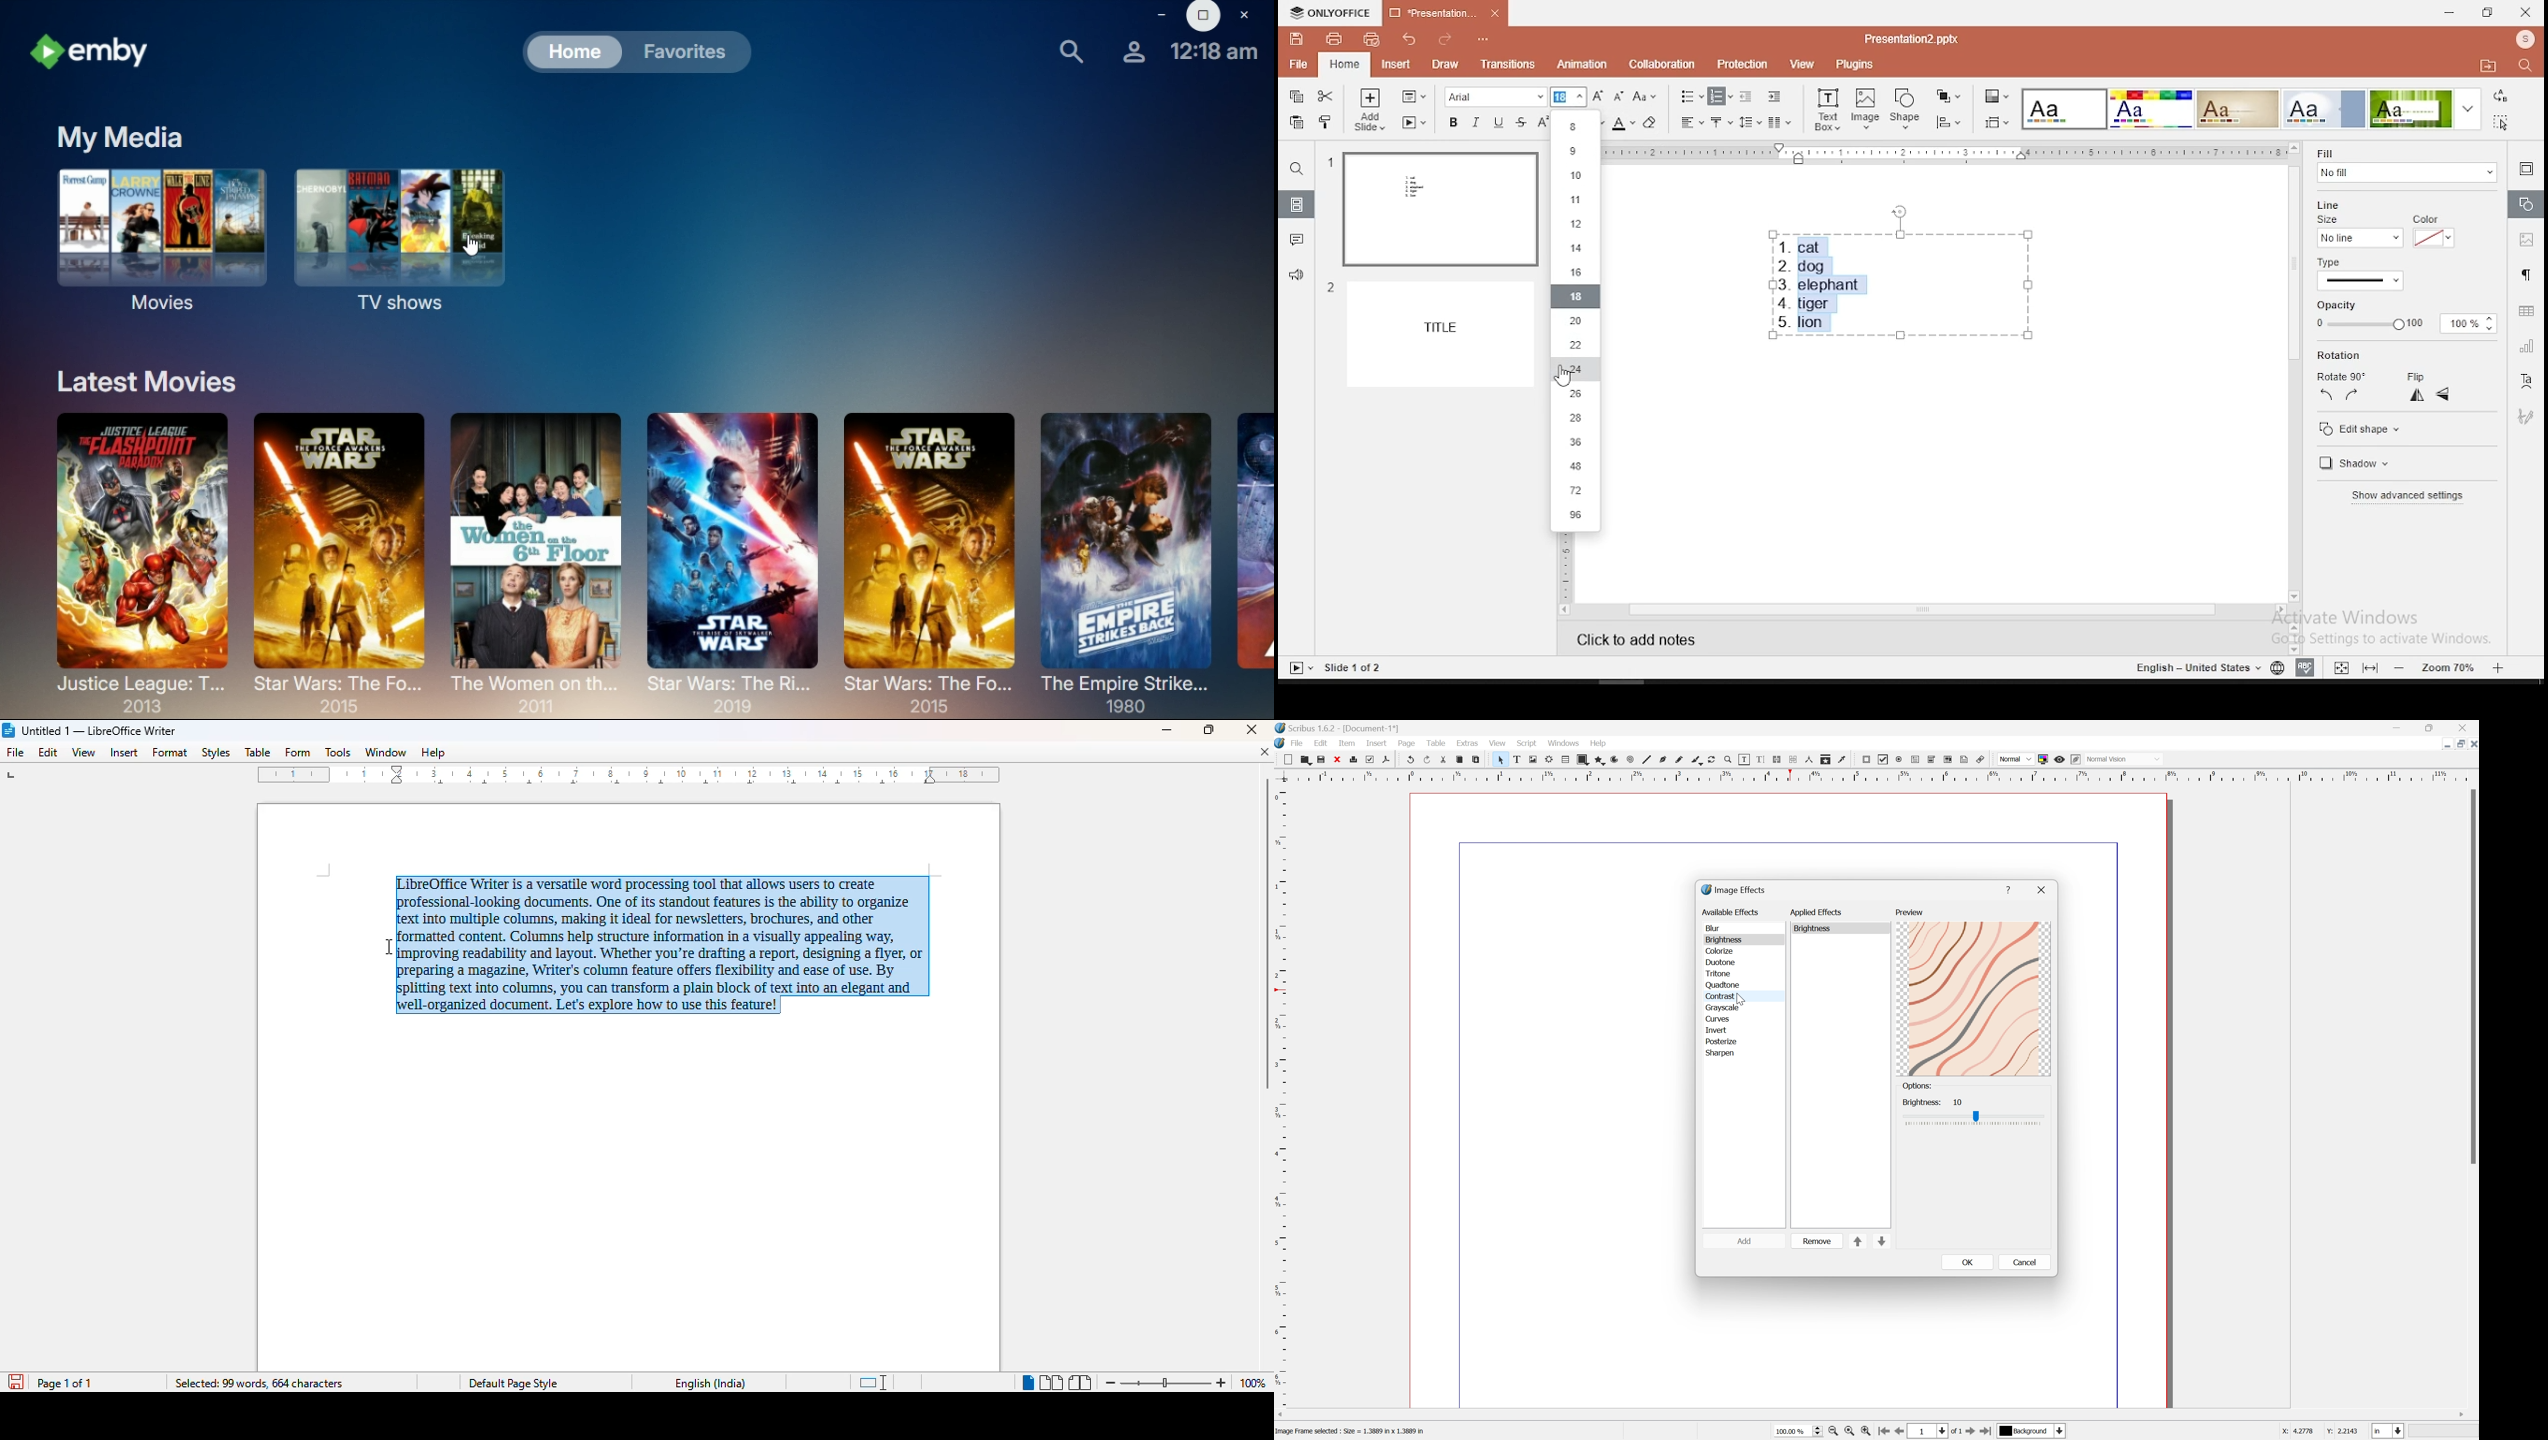 The height and width of the screenshot is (1456, 2548). I want to click on text annotation, so click(1966, 759).